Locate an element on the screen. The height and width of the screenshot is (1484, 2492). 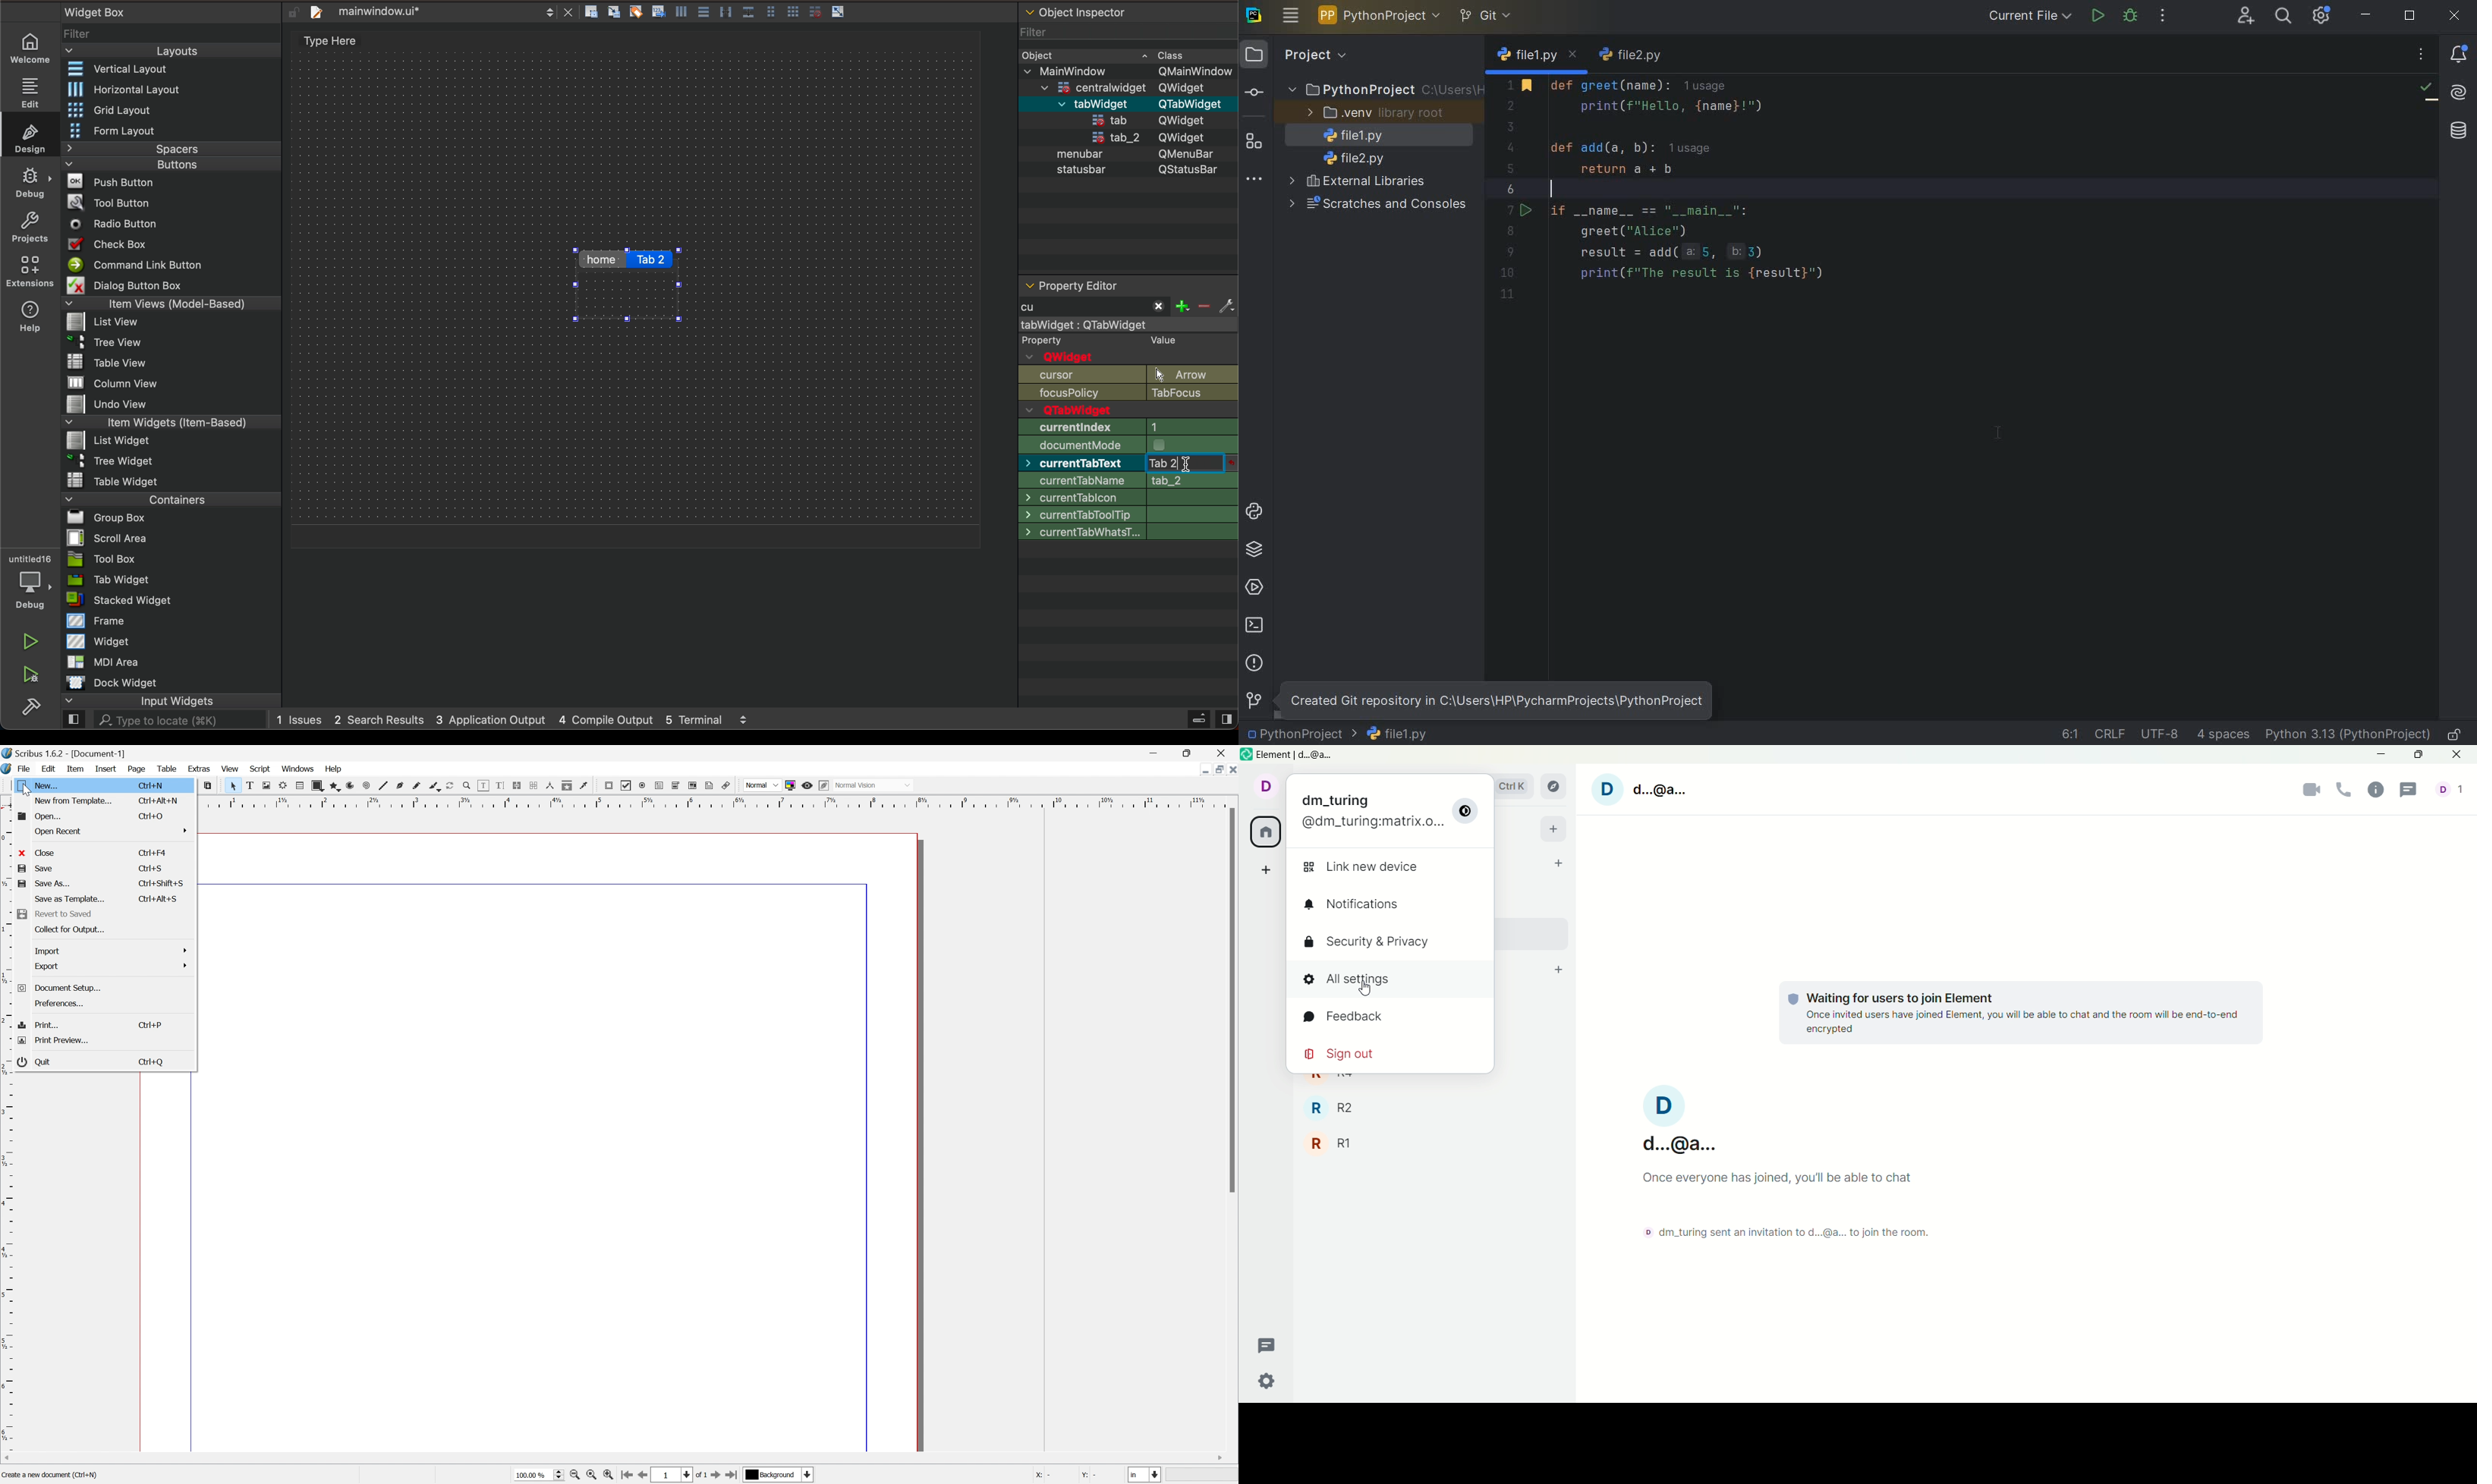
ctrl+o is located at coordinates (149, 816).